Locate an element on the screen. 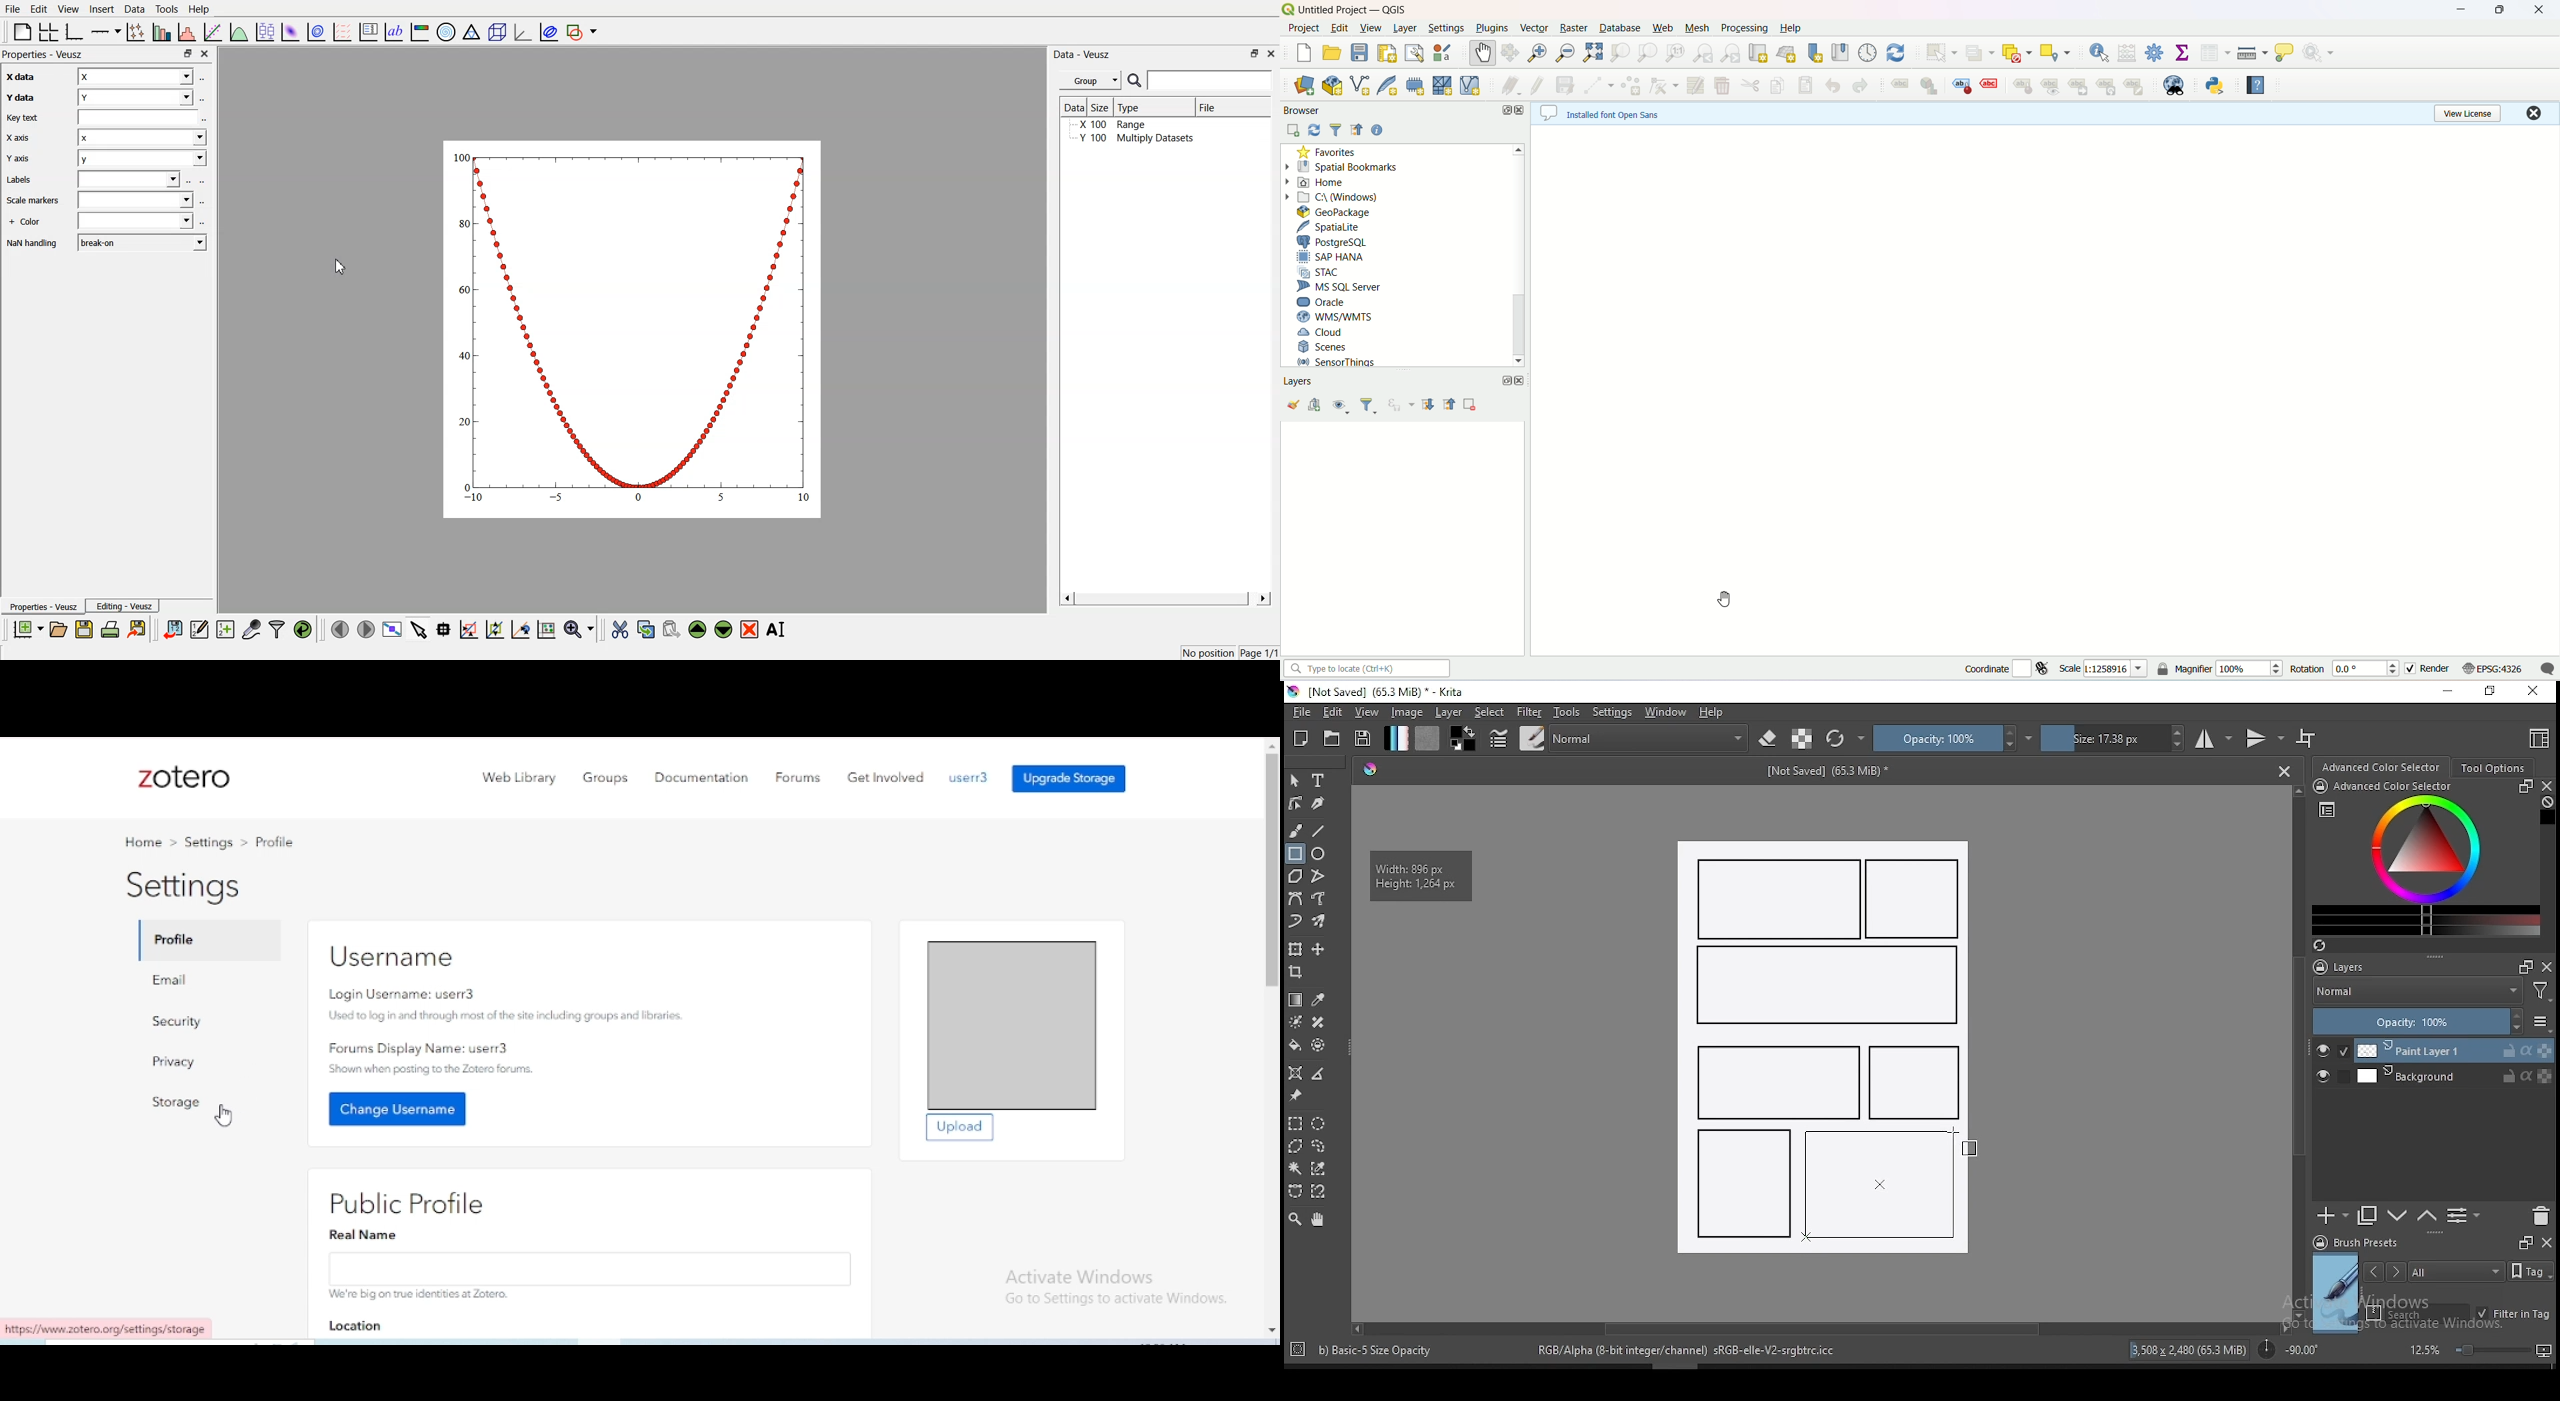 The image size is (2576, 1428).  is located at coordinates (2265, 736).